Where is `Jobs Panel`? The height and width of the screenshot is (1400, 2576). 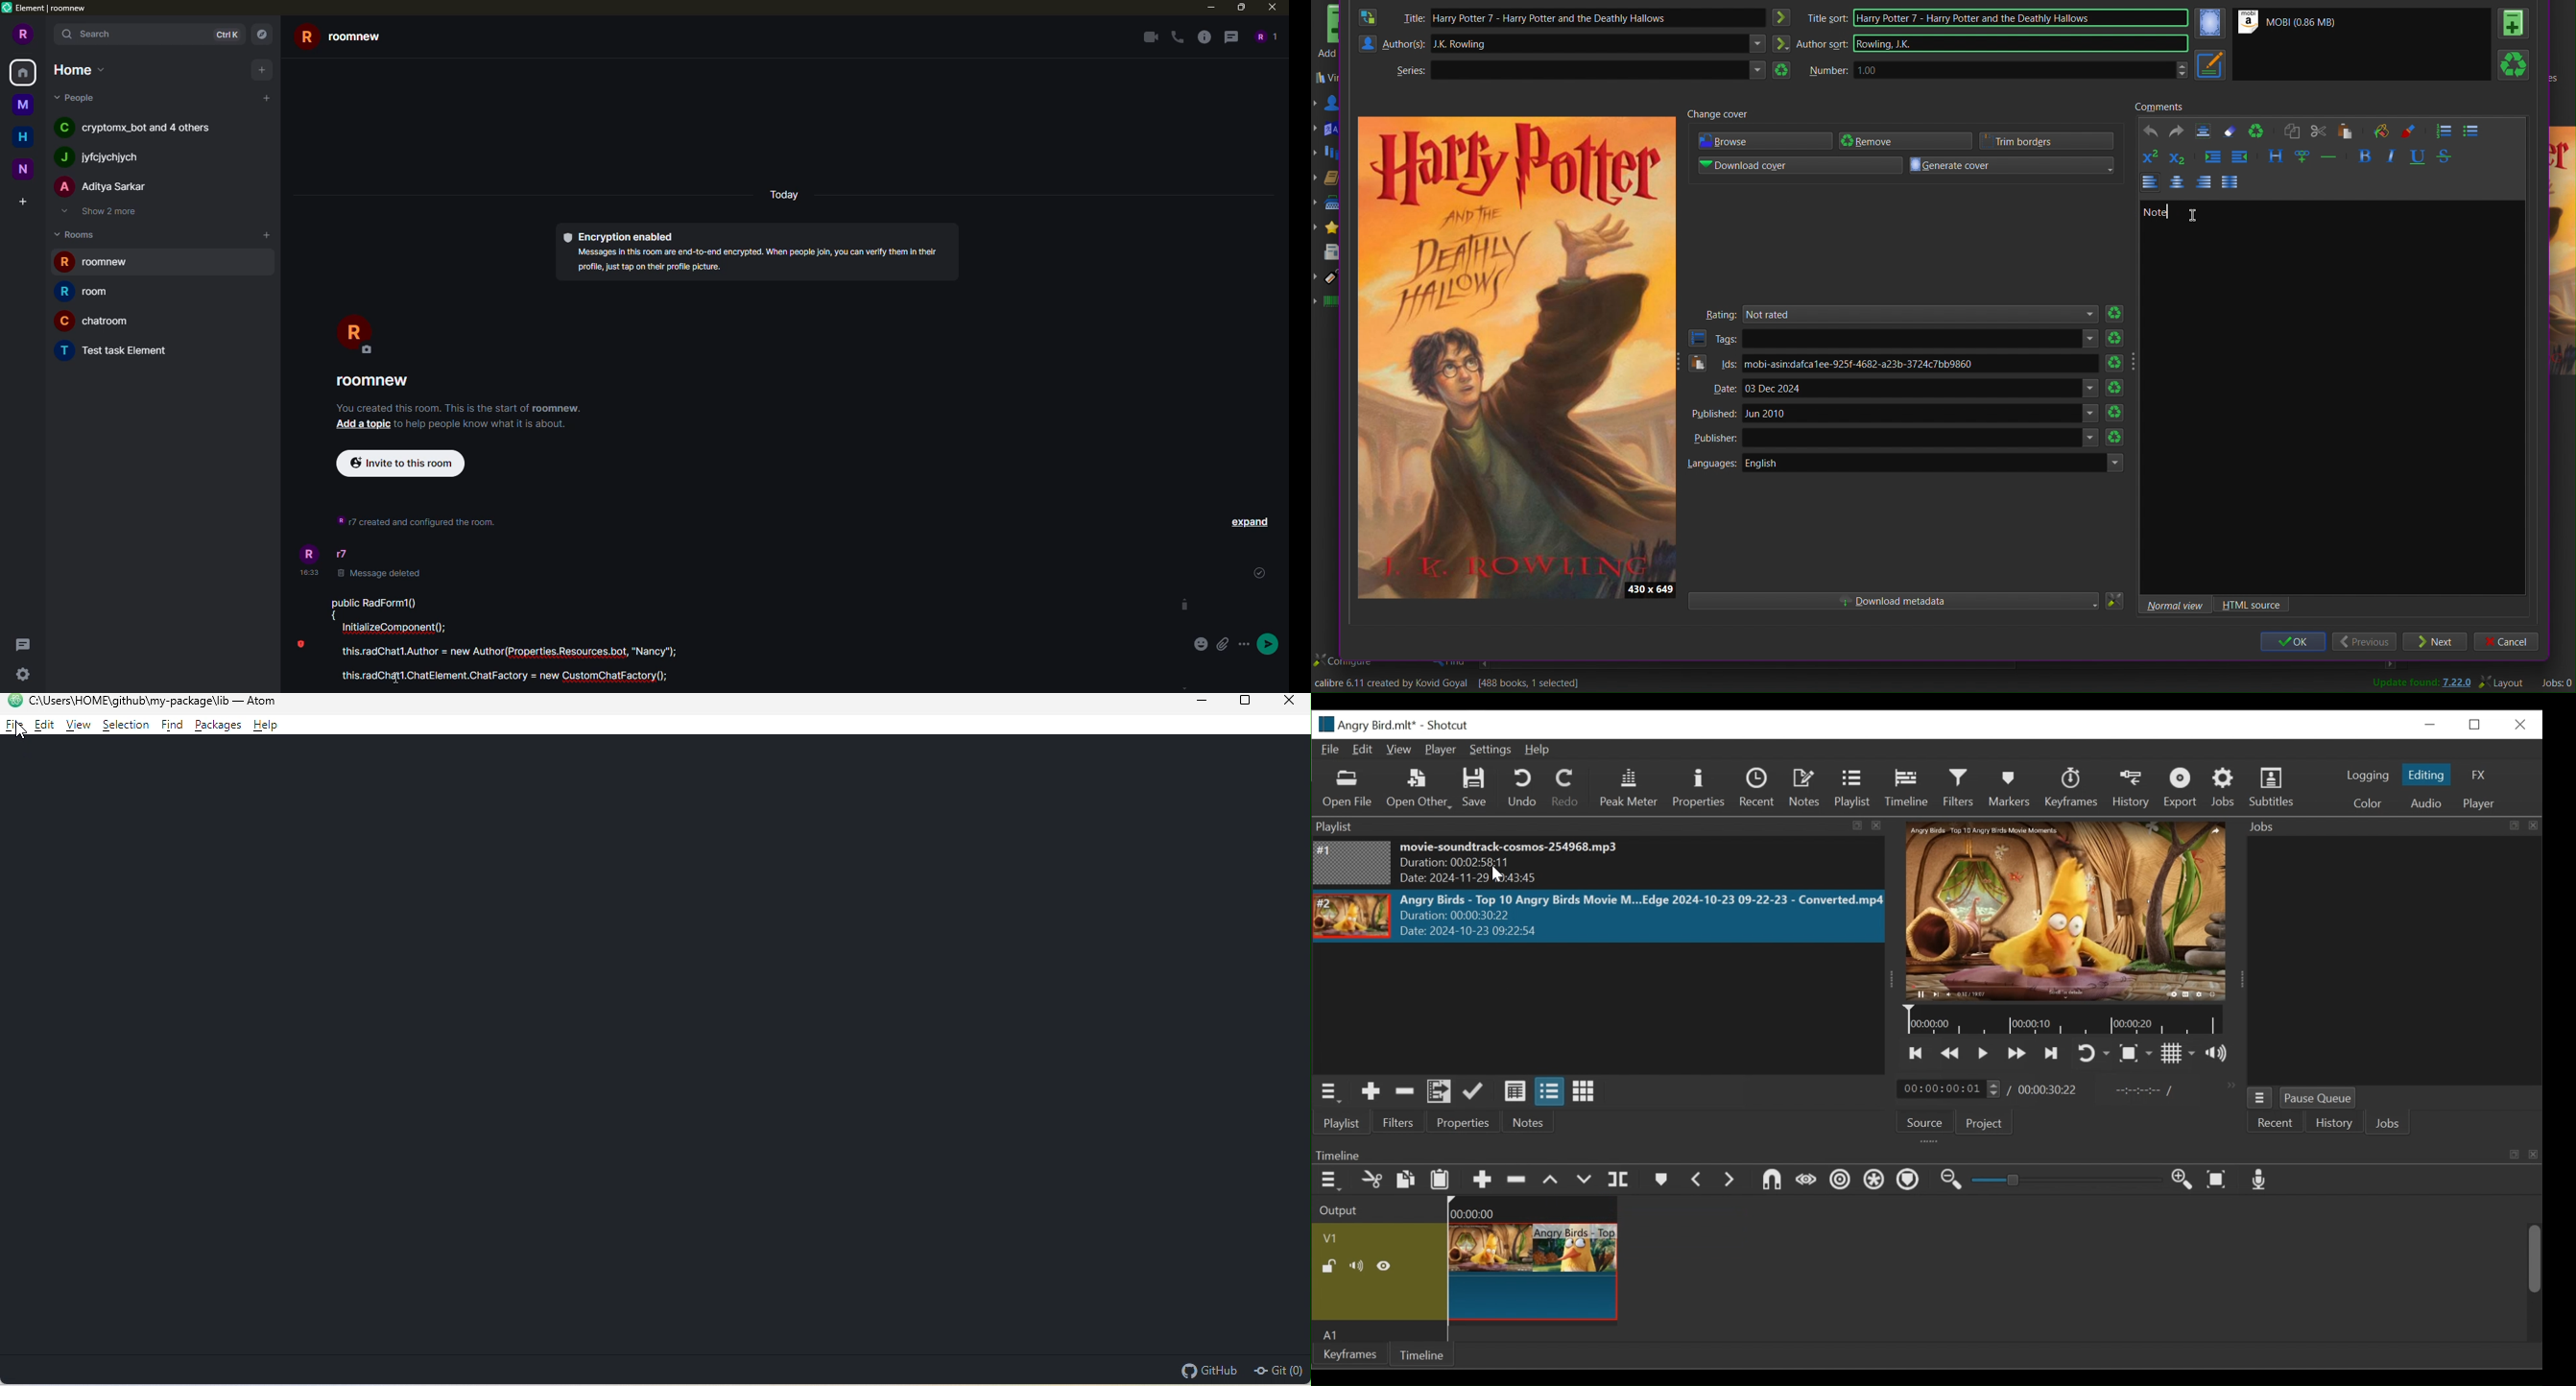 Jobs Panel is located at coordinates (2388, 826).